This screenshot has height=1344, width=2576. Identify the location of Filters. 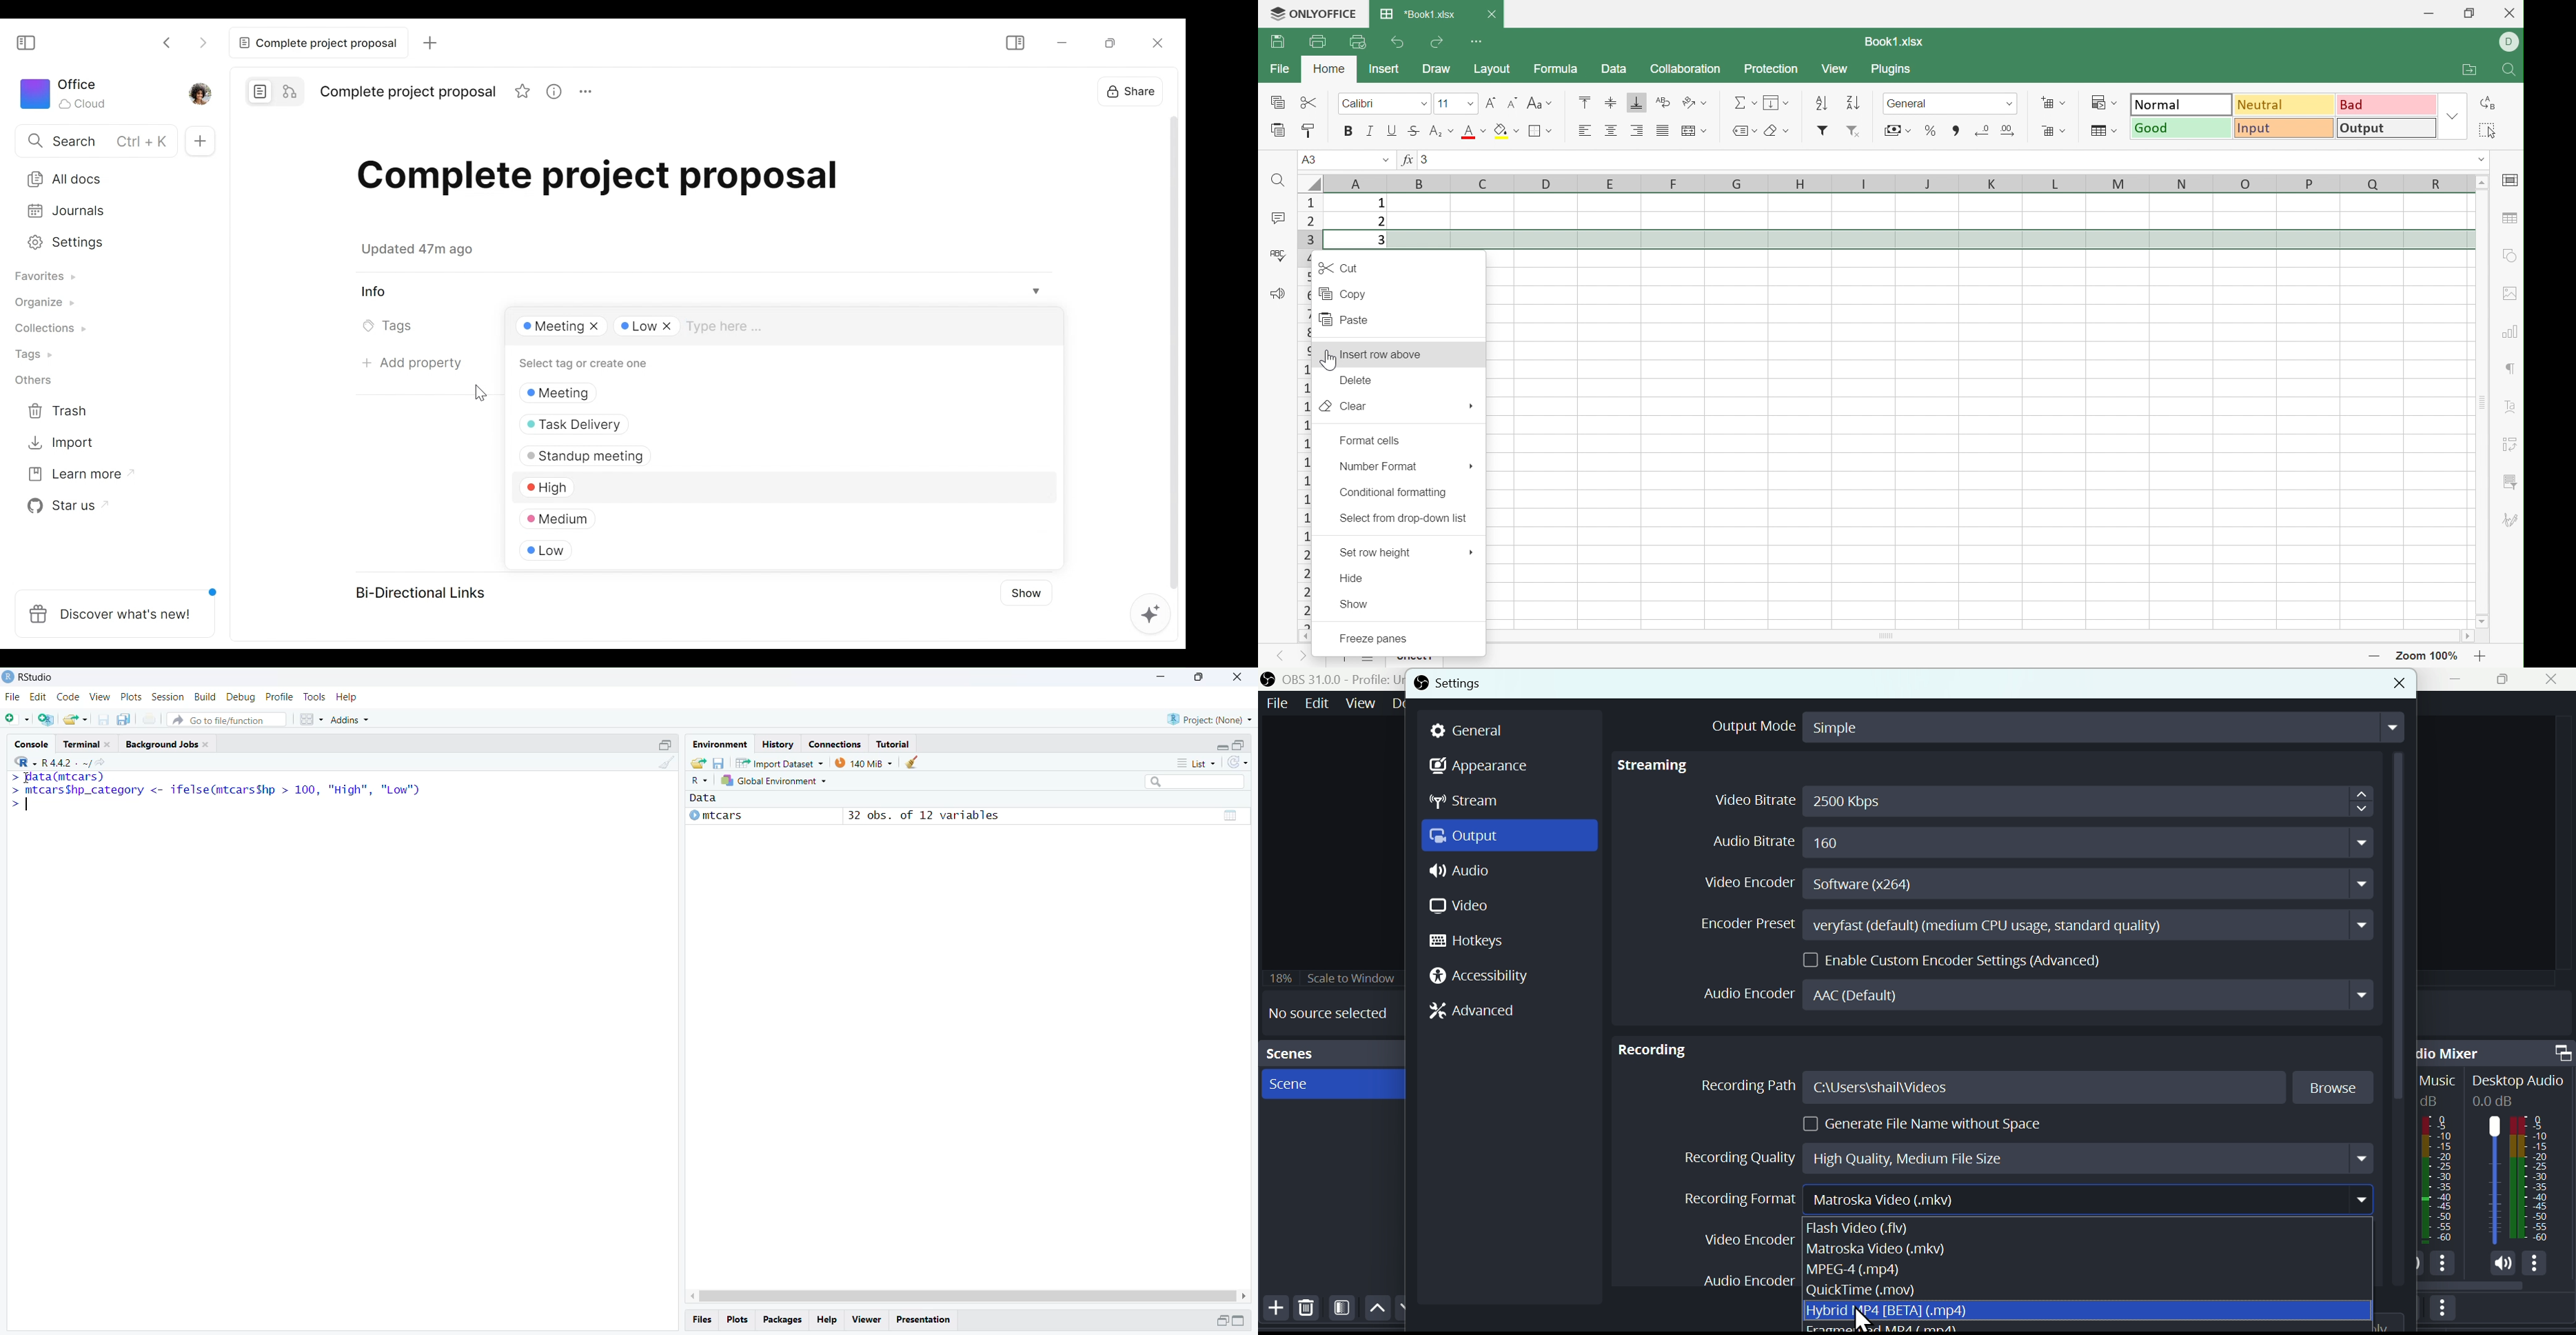
(1346, 1312).